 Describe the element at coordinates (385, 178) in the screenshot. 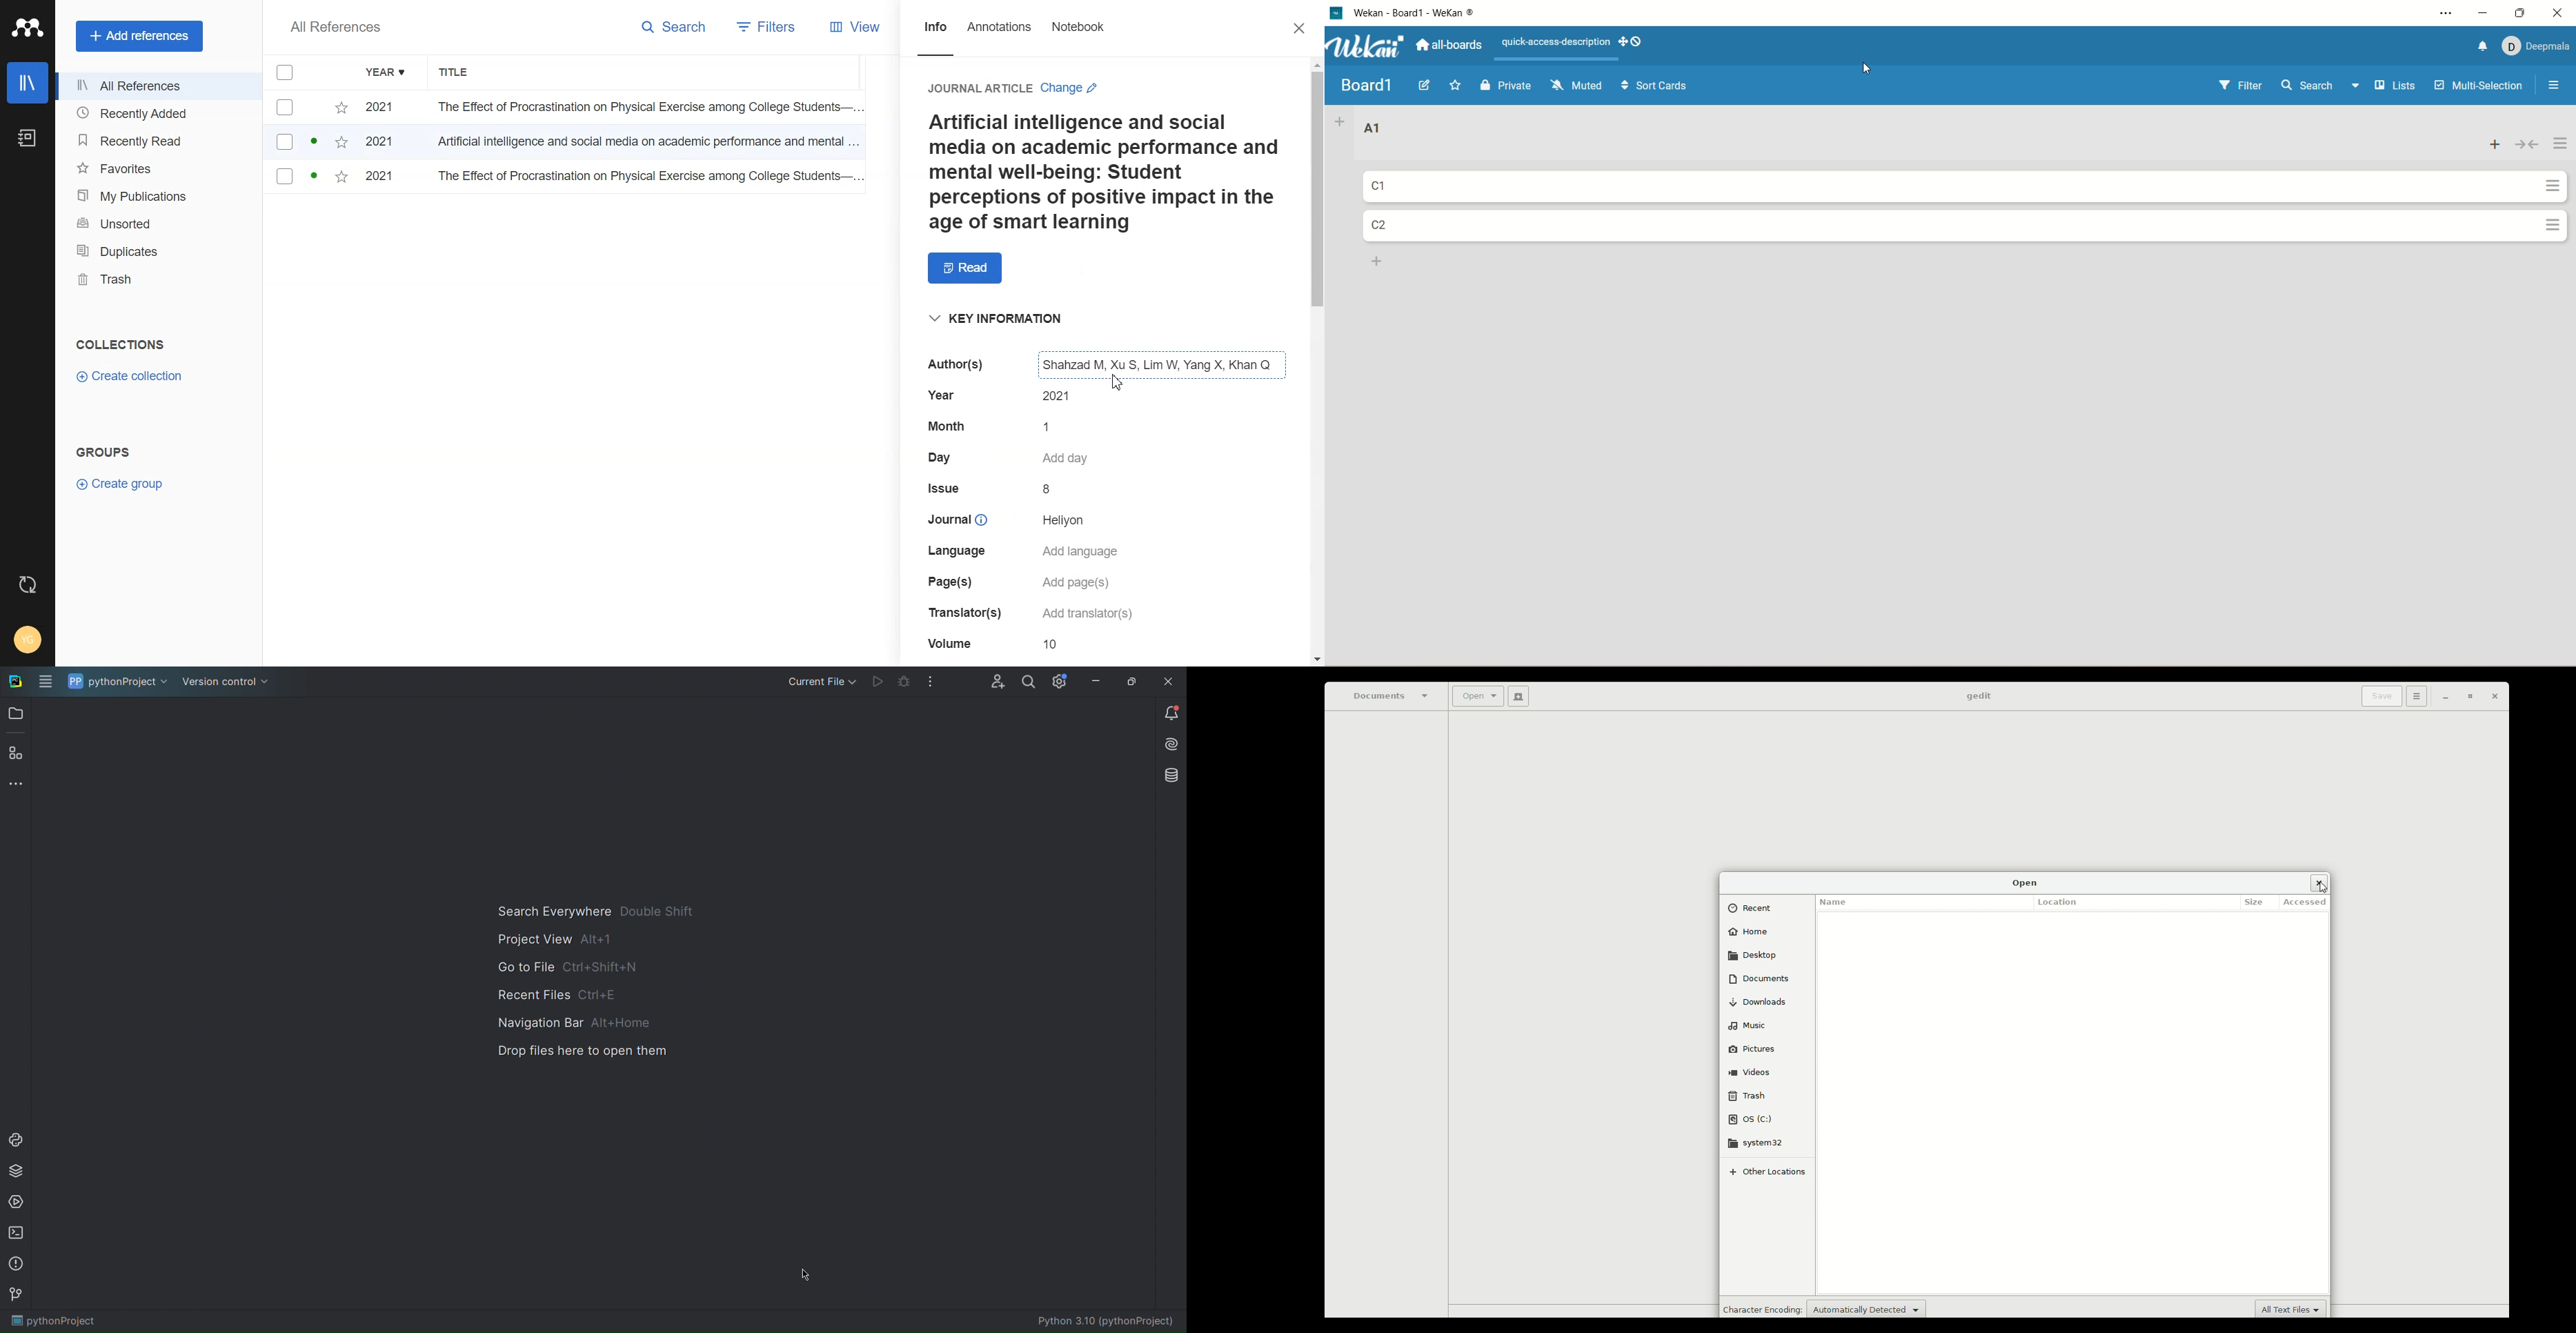

I see `2021` at that location.